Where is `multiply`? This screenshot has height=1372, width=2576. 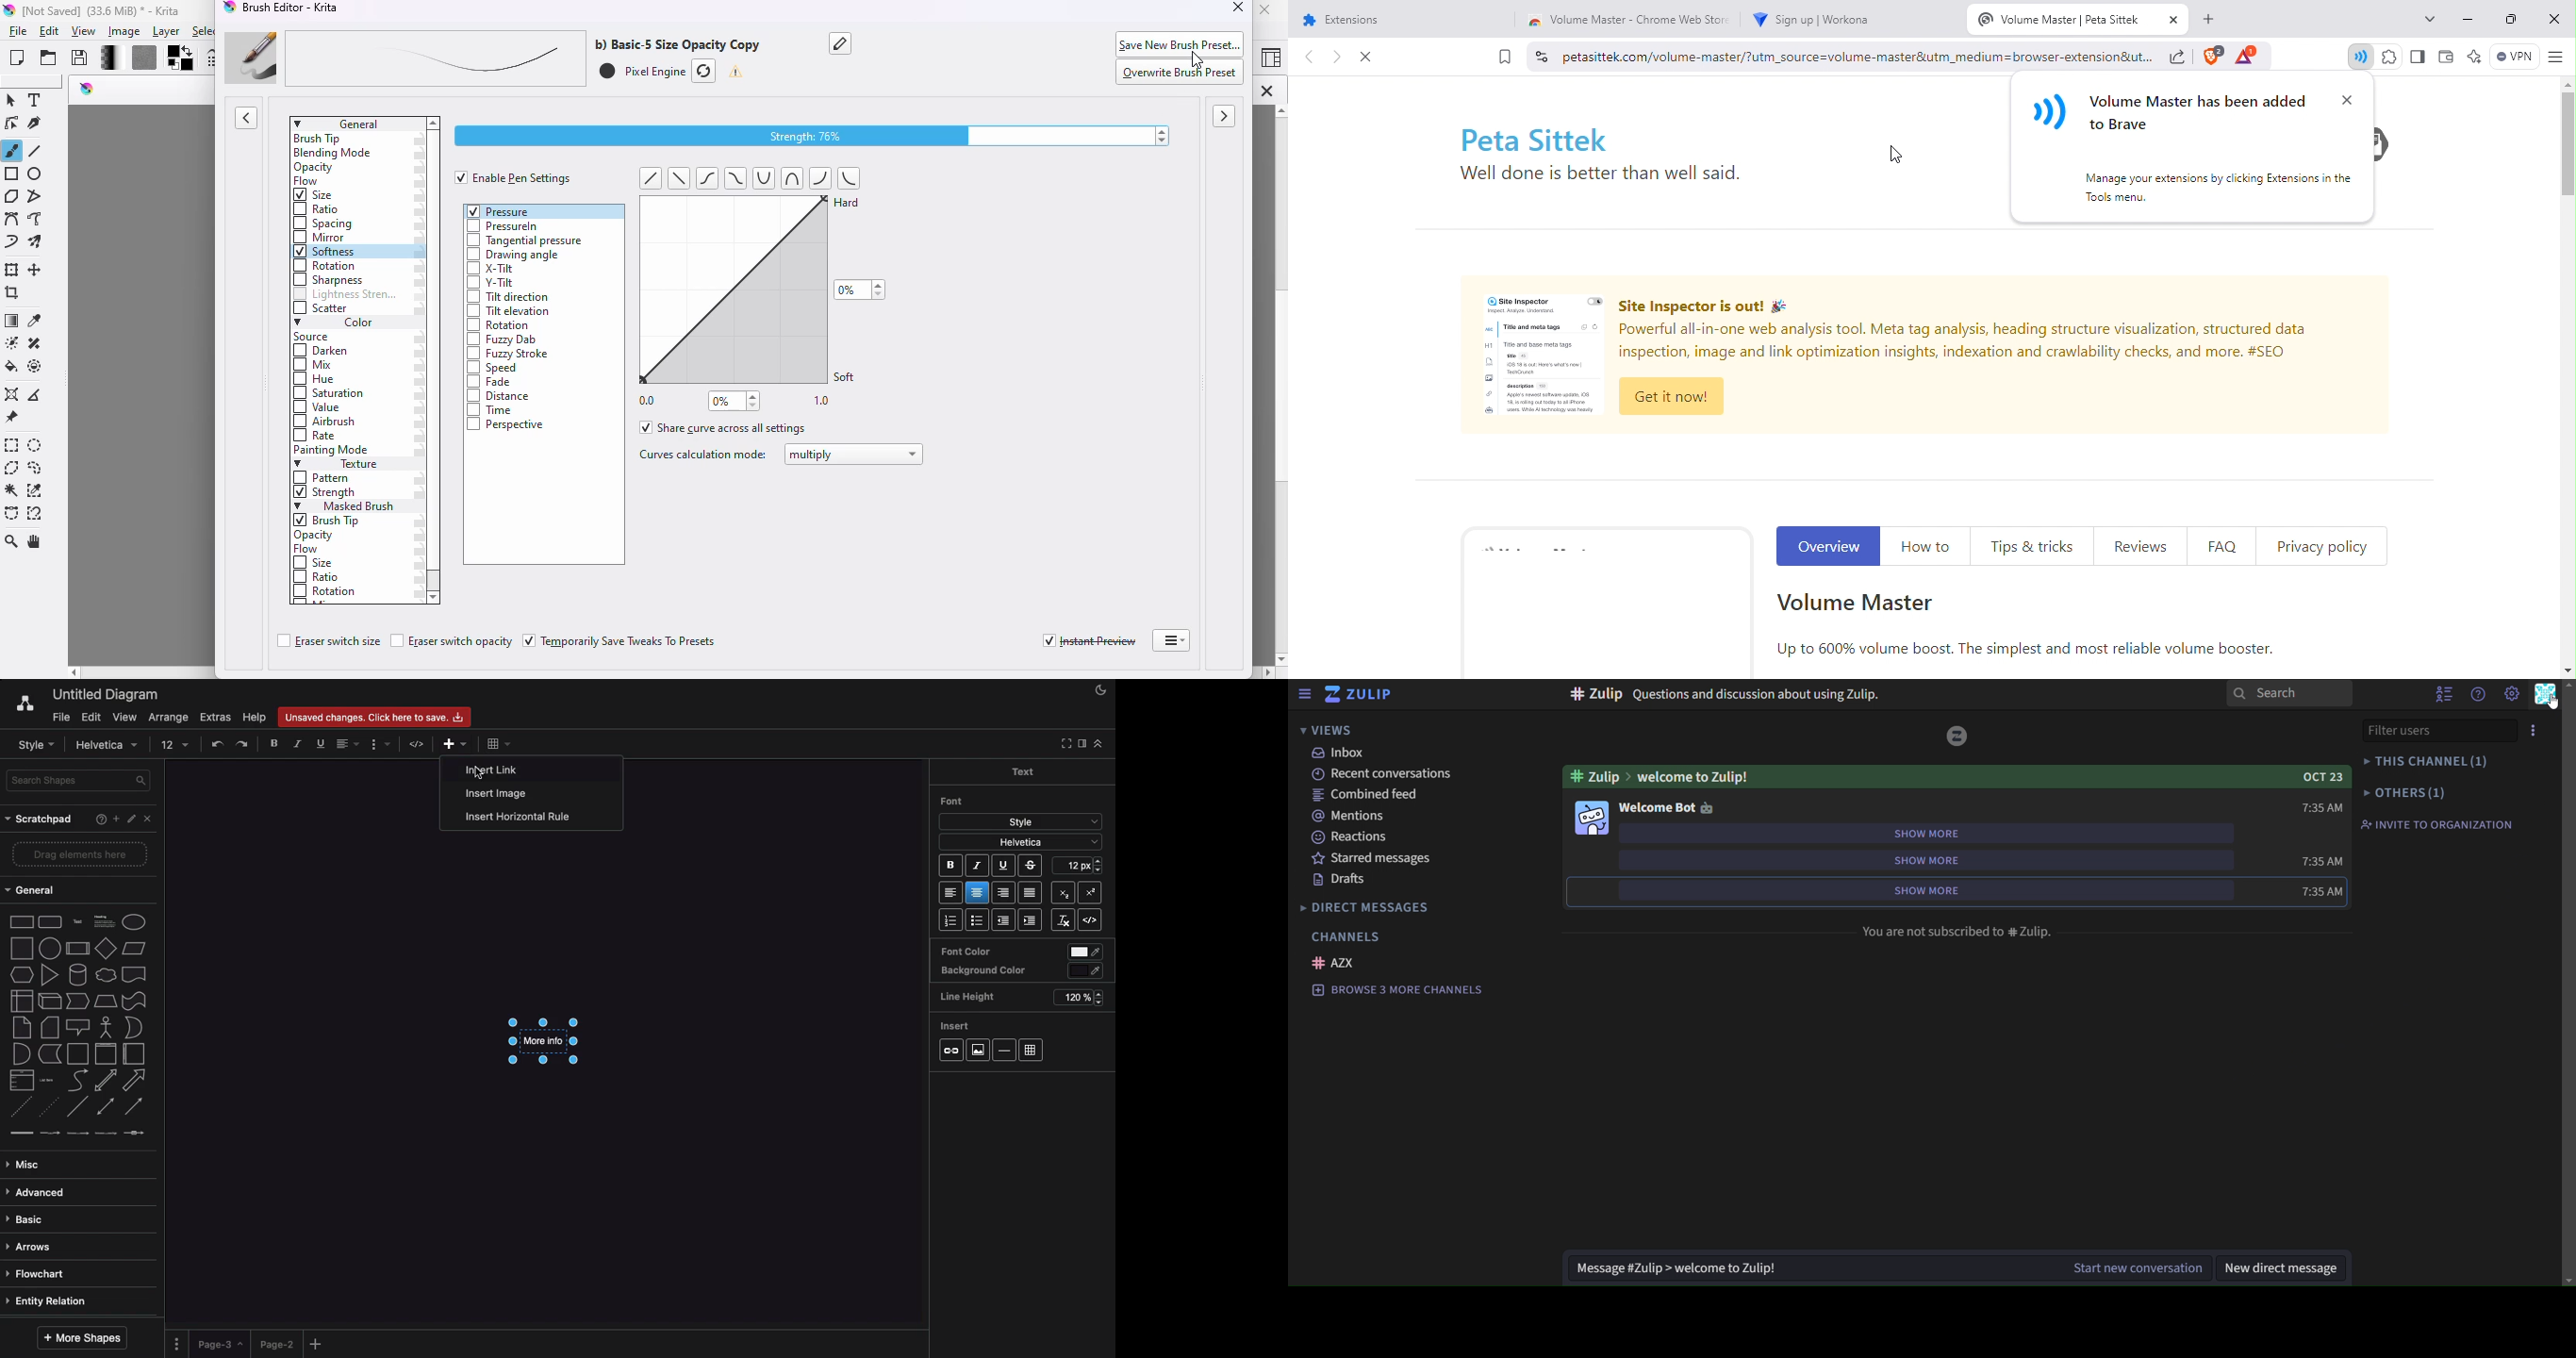 multiply is located at coordinates (854, 455).